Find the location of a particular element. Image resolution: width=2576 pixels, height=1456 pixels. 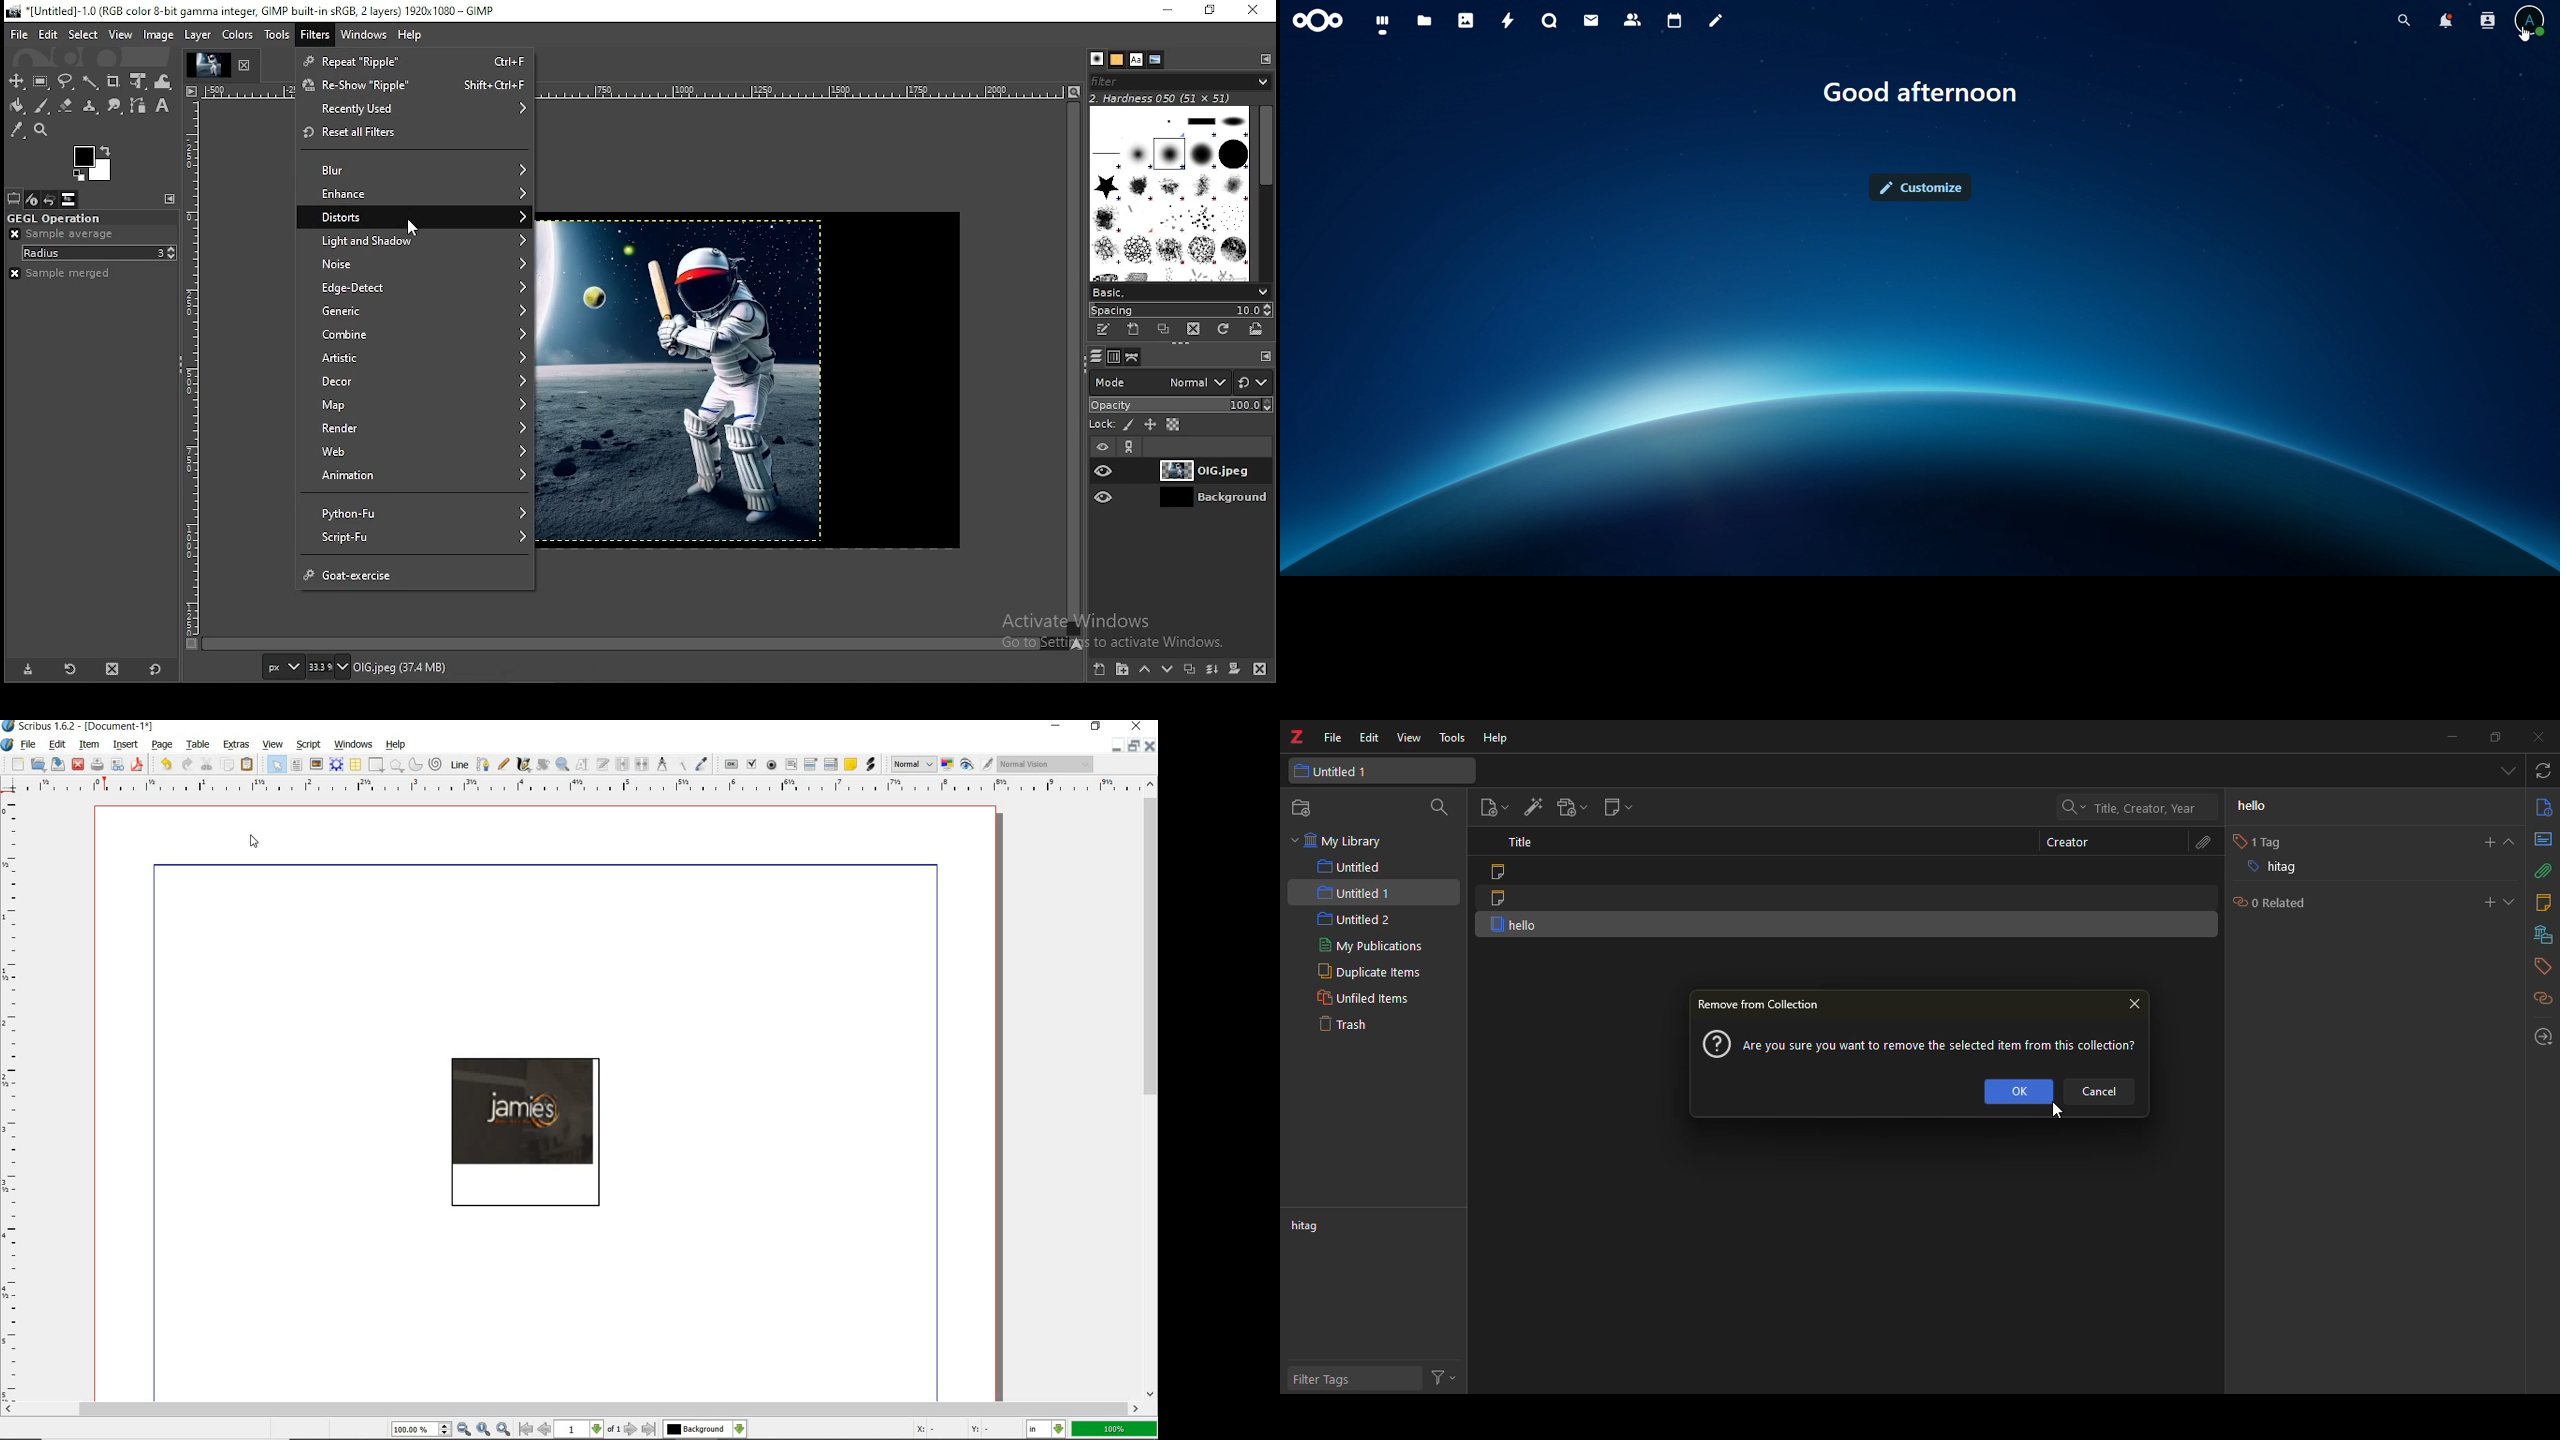

spacing is located at coordinates (1181, 310).